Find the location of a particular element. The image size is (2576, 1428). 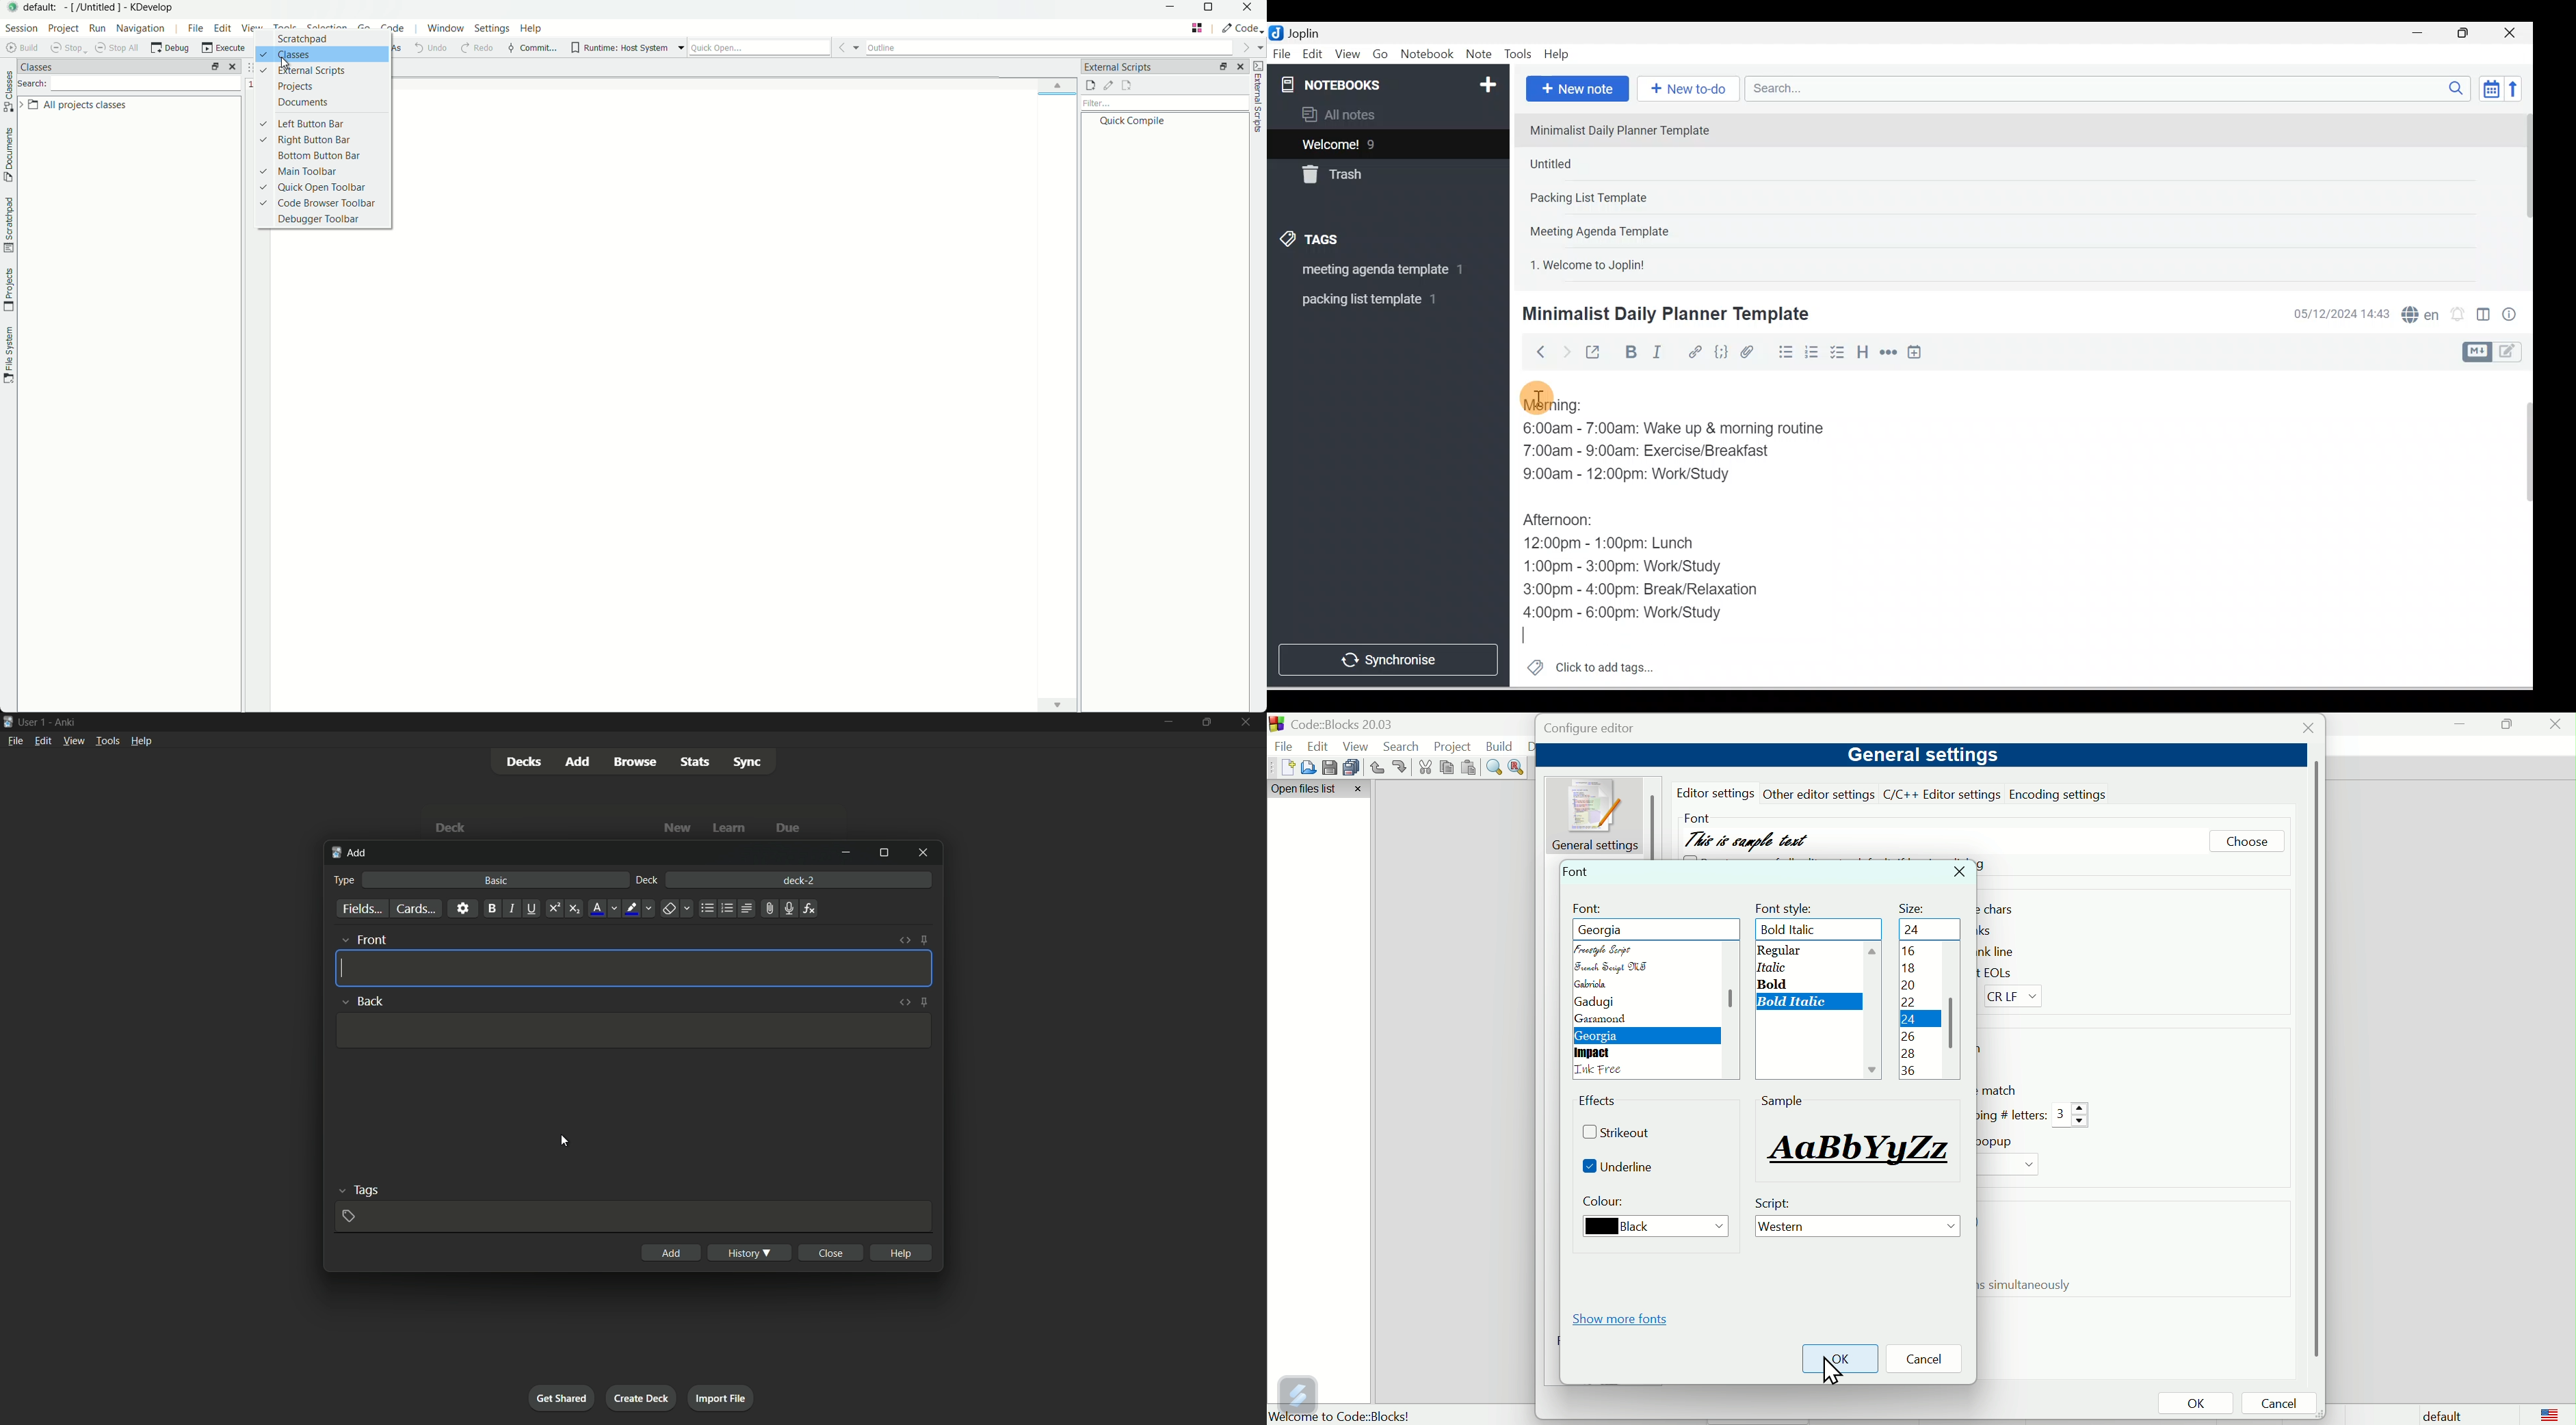

Find is located at coordinates (1495, 768).